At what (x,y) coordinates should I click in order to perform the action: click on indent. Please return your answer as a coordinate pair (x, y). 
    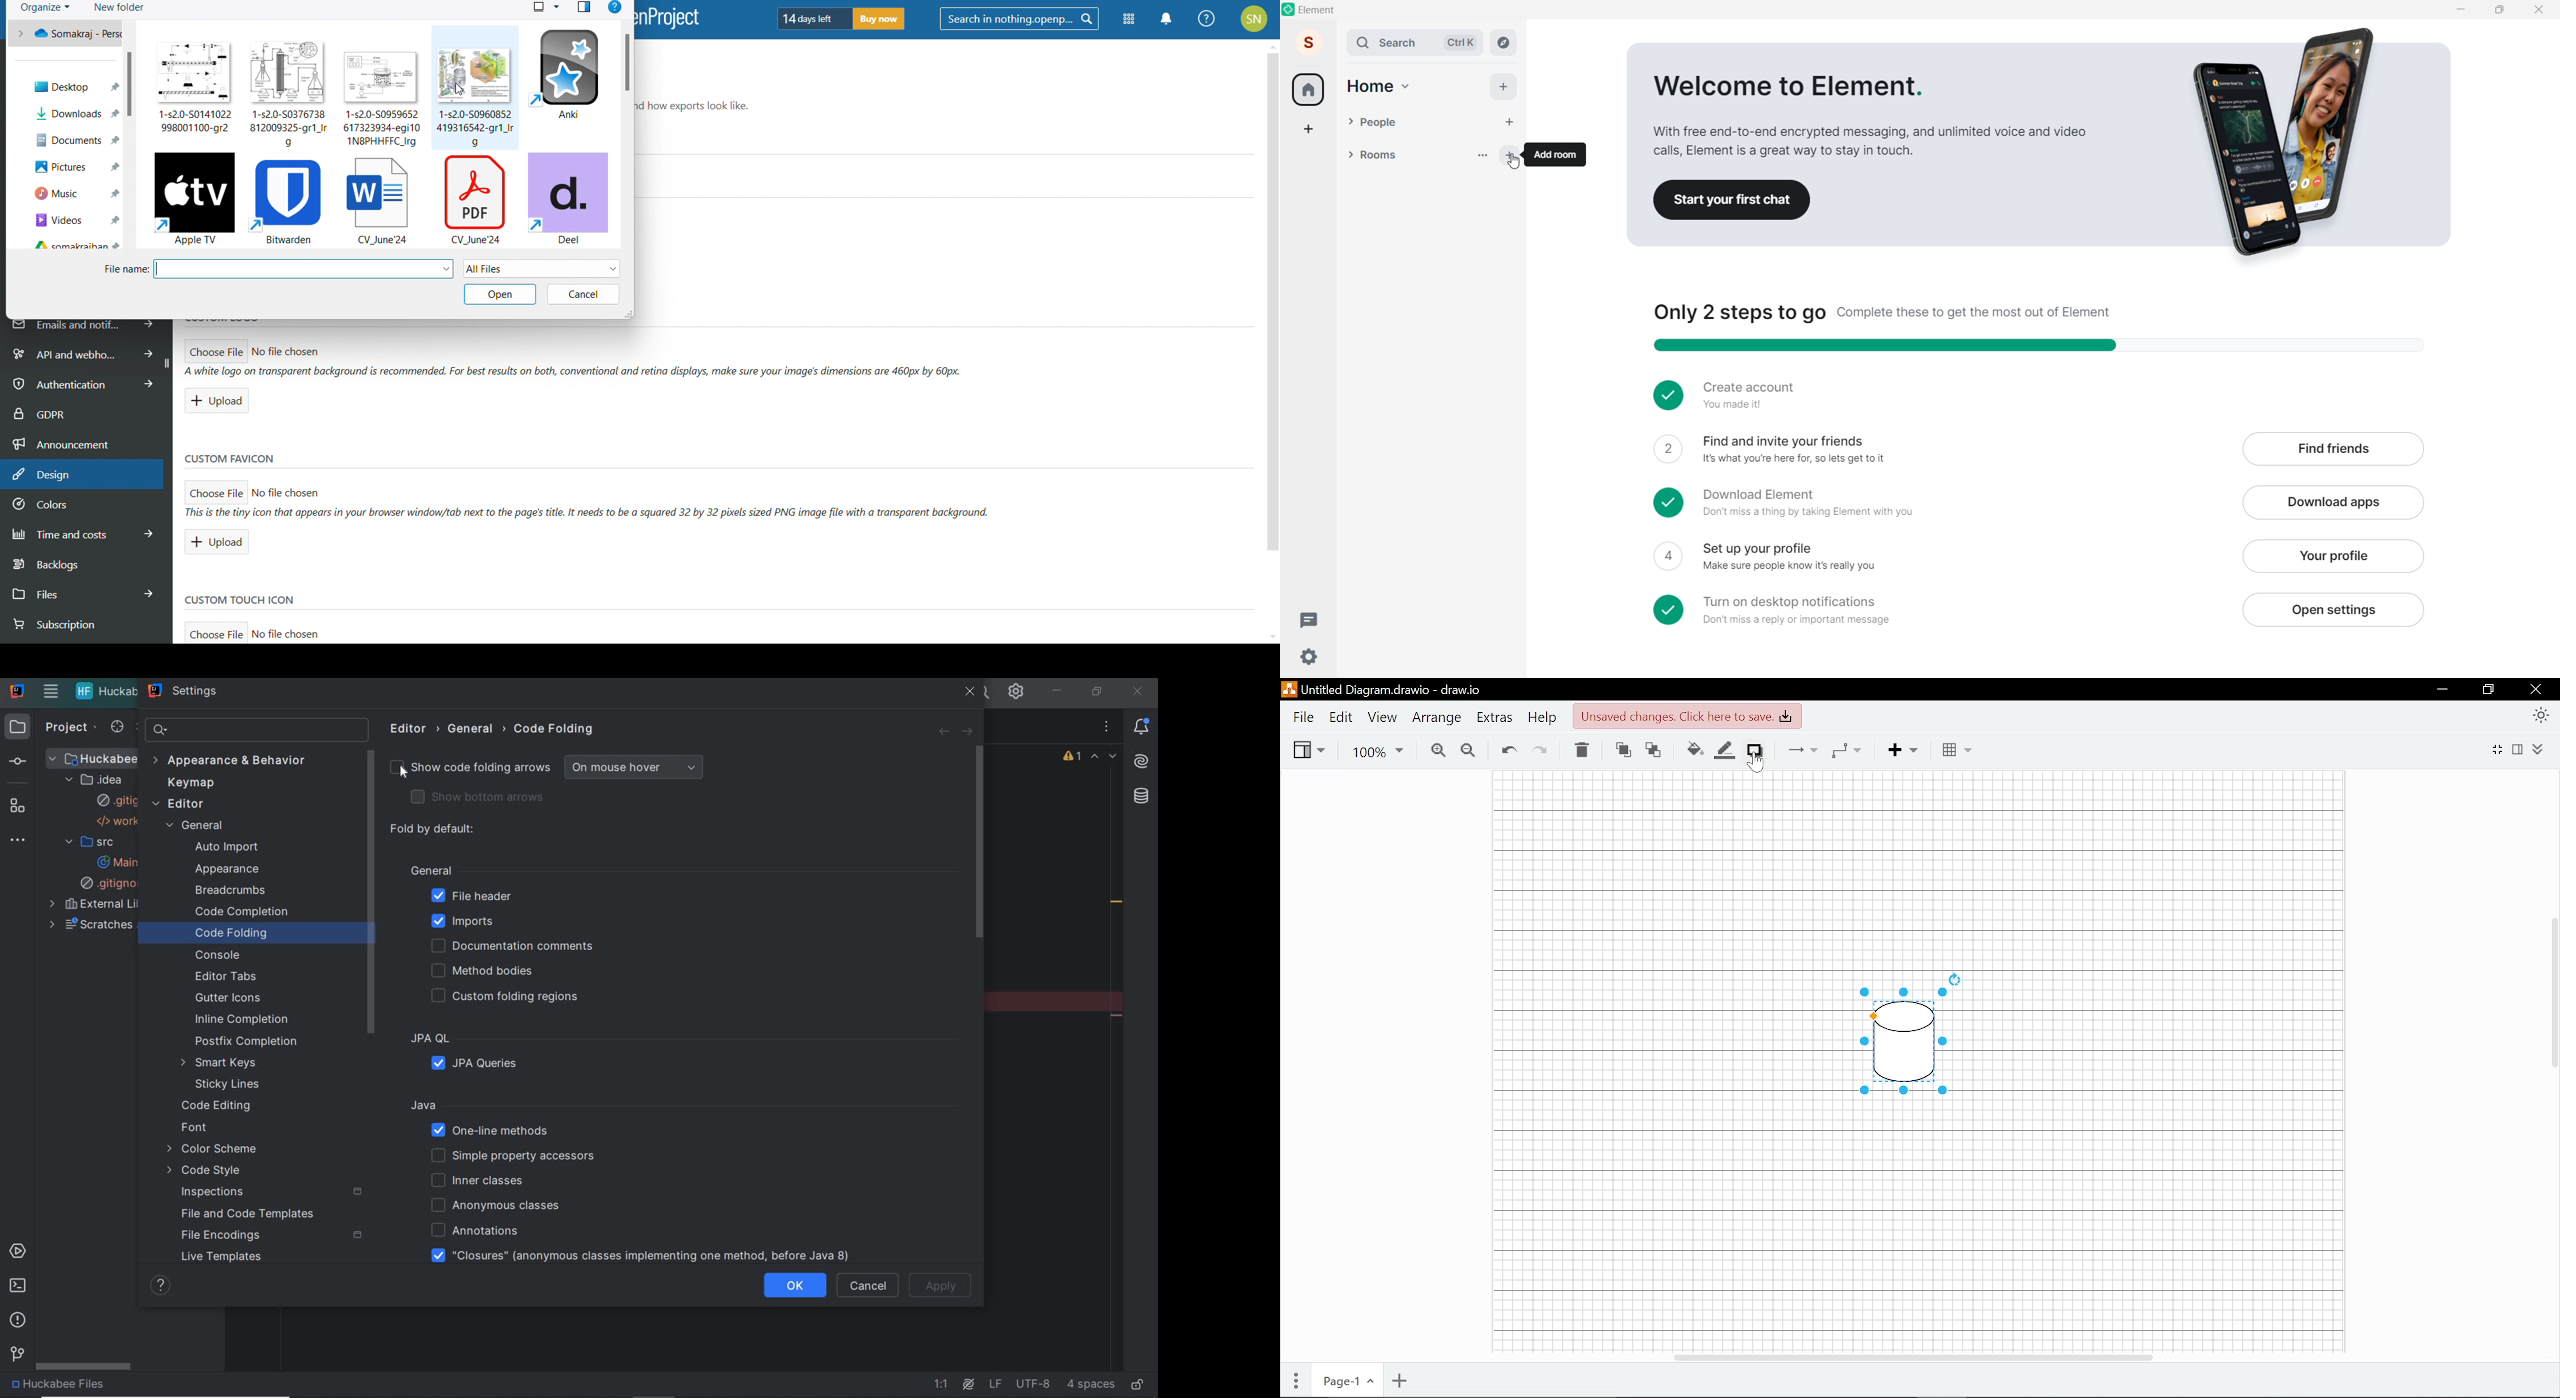
    Looking at the image, I should click on (1091, 1384).